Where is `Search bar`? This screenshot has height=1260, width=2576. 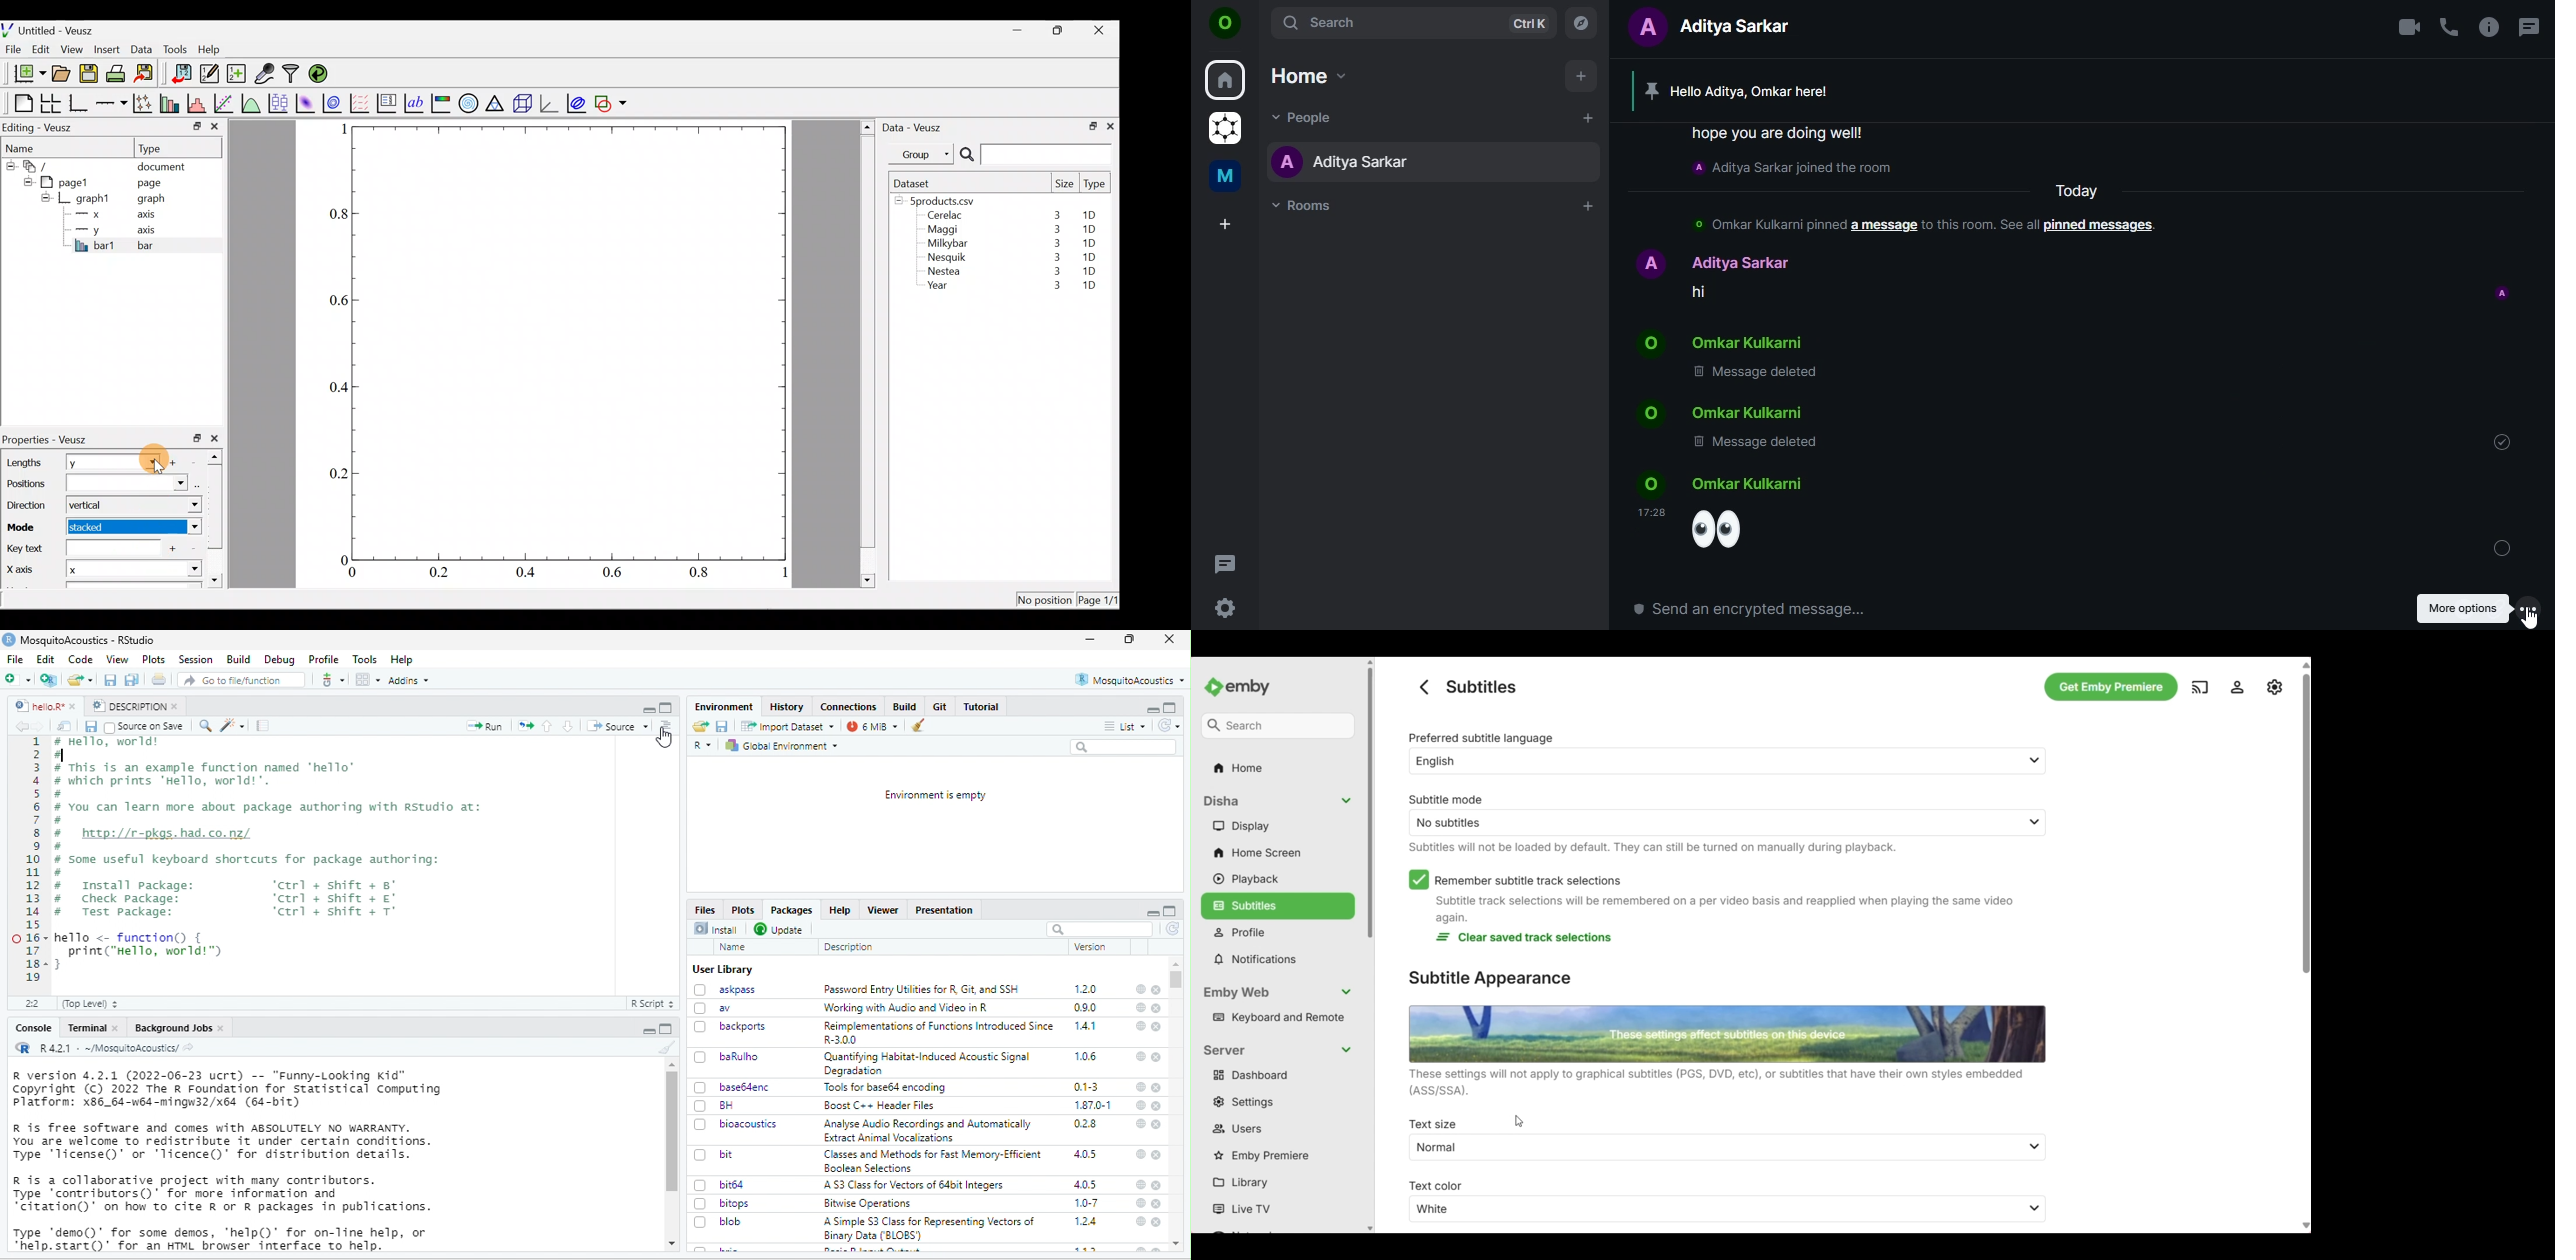 Search bar is located at coordinates (1126, 747).